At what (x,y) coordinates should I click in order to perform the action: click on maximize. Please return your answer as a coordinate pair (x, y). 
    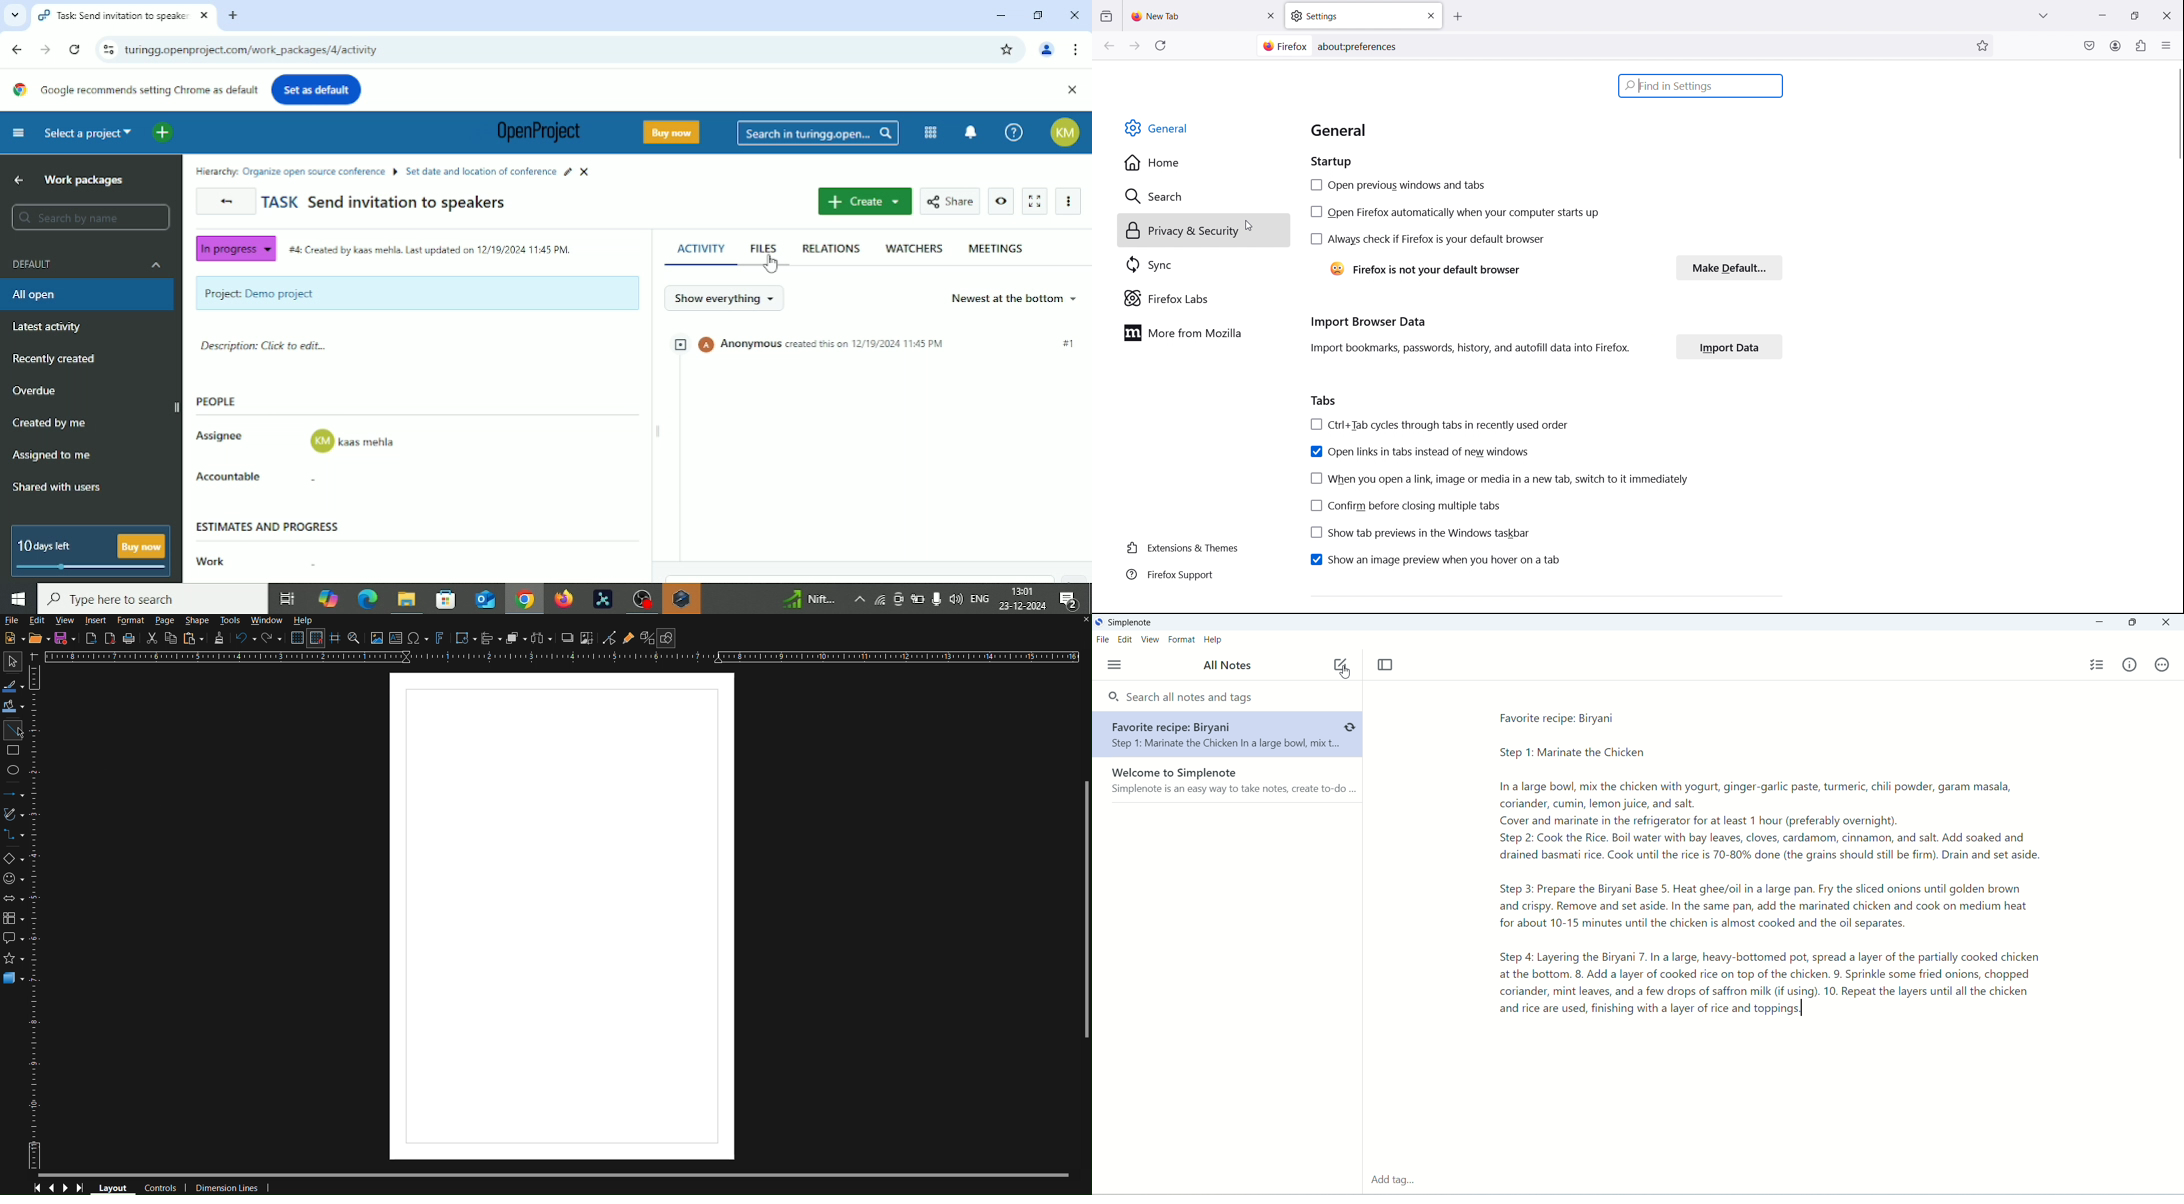
    Looking at the image, I should click on (2132, 16).